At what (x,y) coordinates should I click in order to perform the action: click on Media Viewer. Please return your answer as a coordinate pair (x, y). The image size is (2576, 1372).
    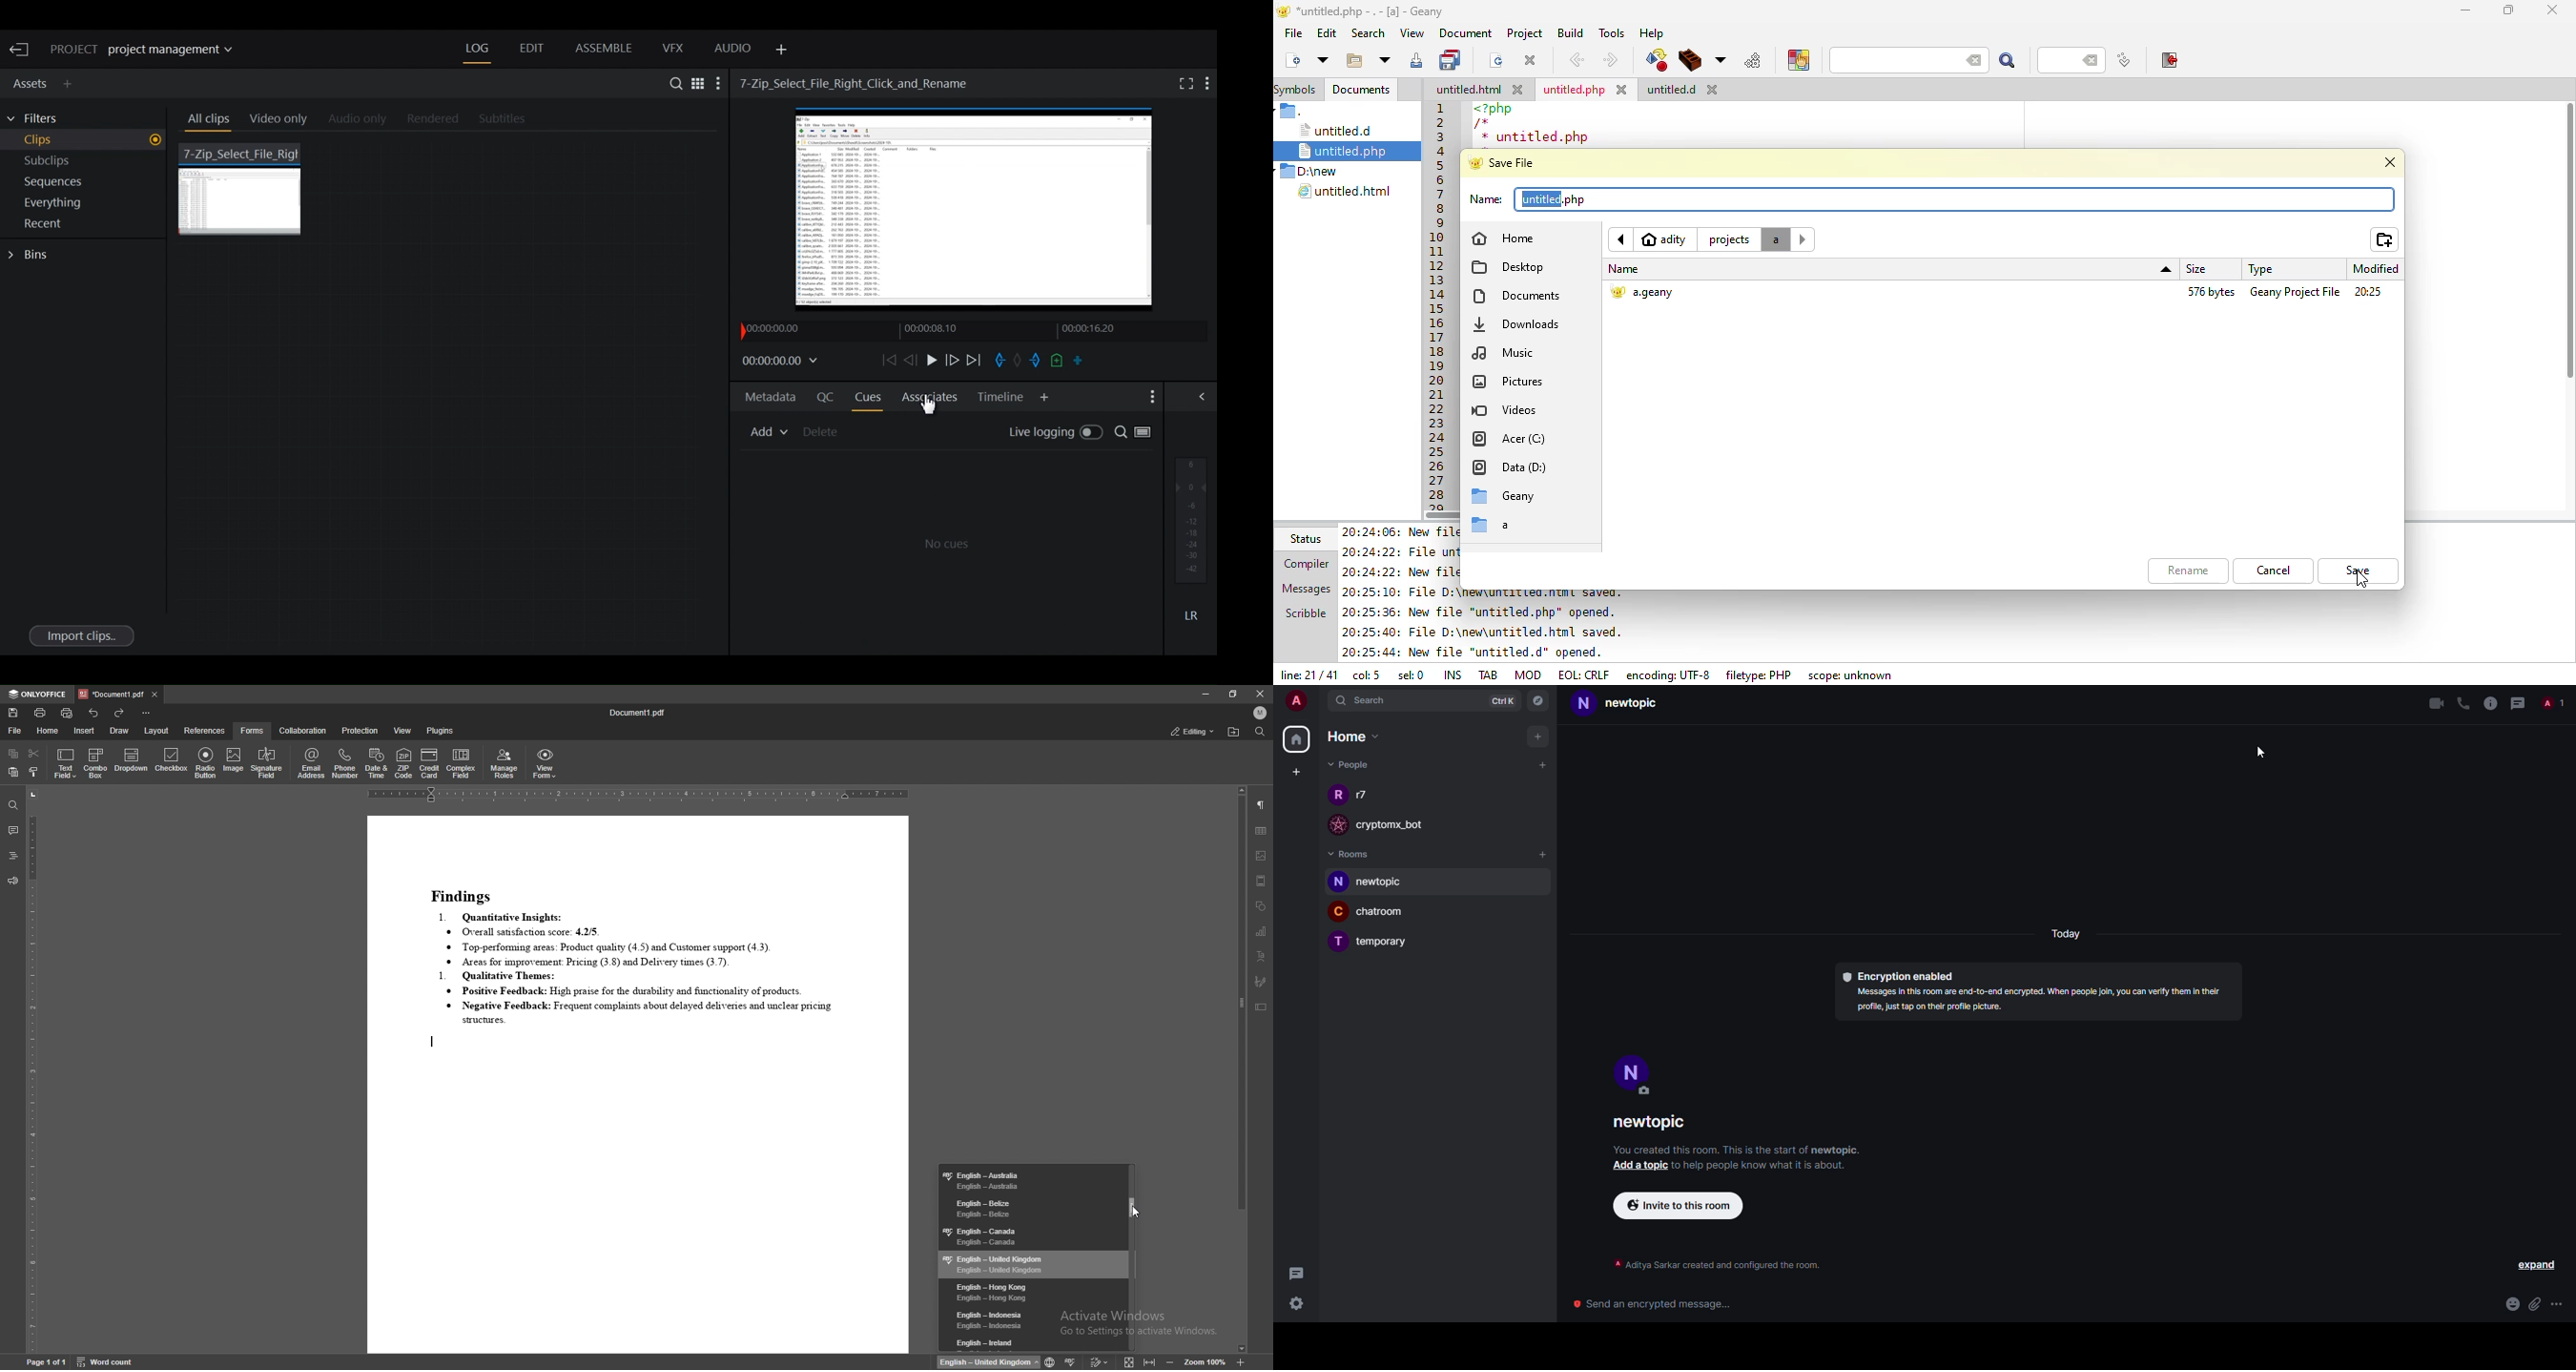
    Looking at the image, I should click on (976, 212).